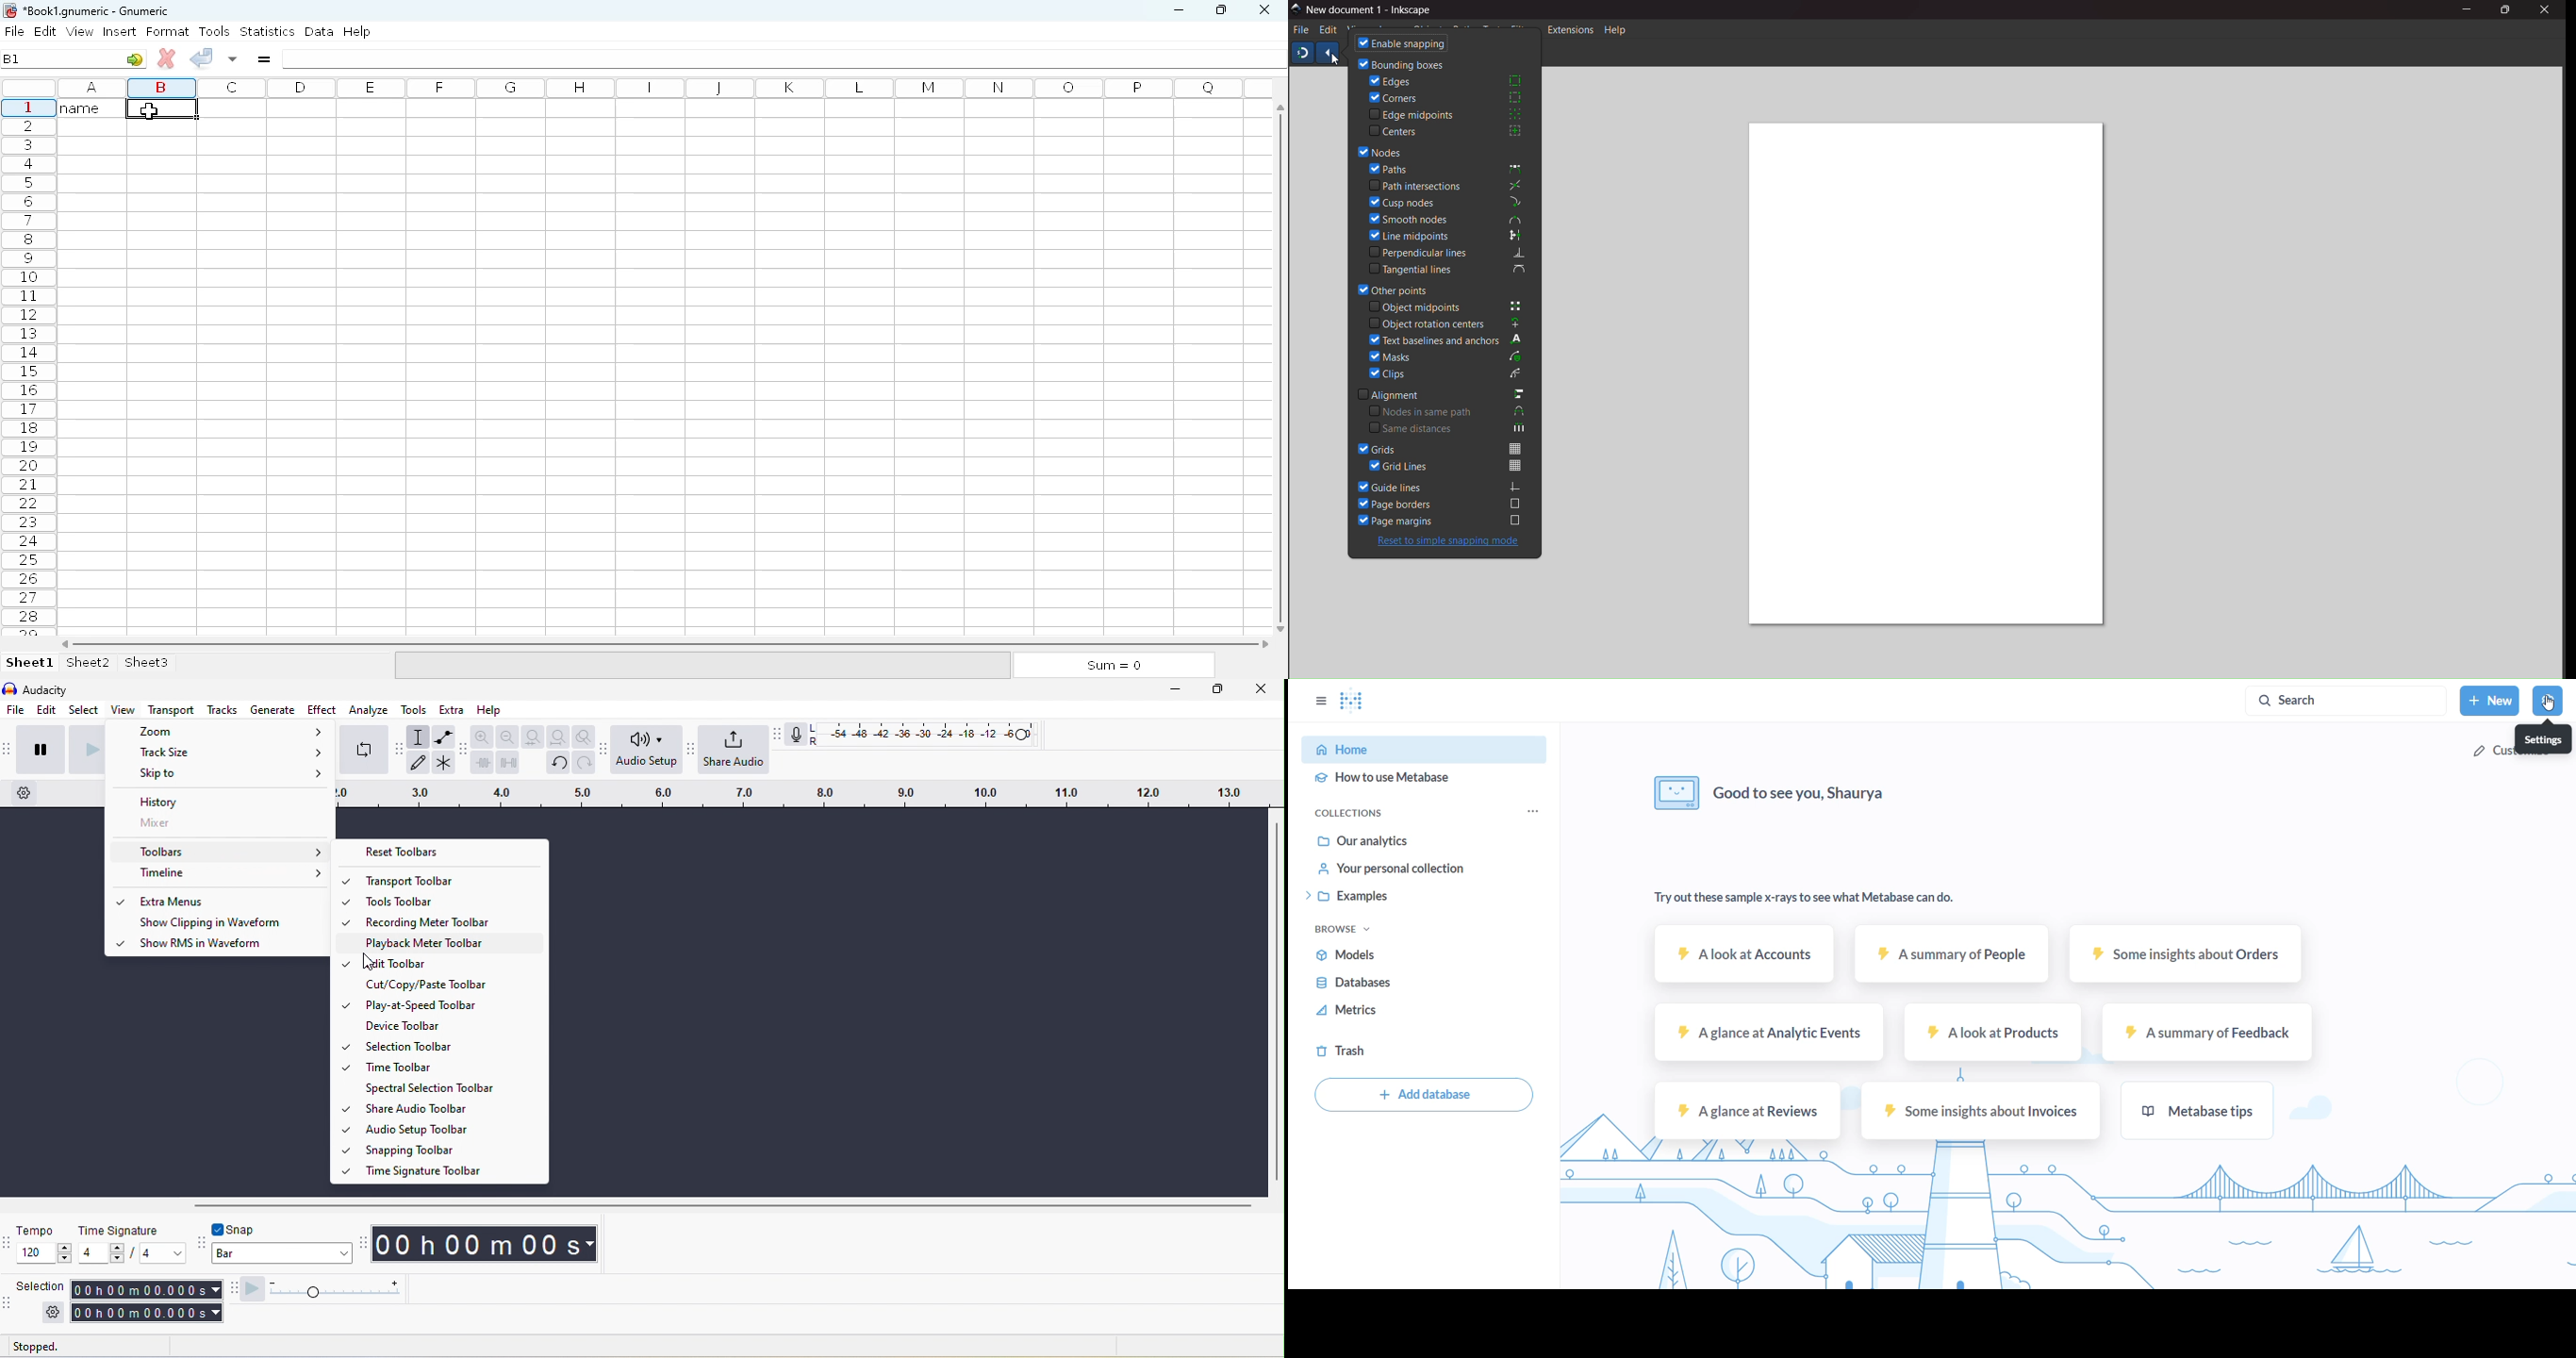 The image size is (2576, 1372). What do you see at coordinates (201, 57) in the screenshot?
I see `accept change` at bounding box center [201, 57].